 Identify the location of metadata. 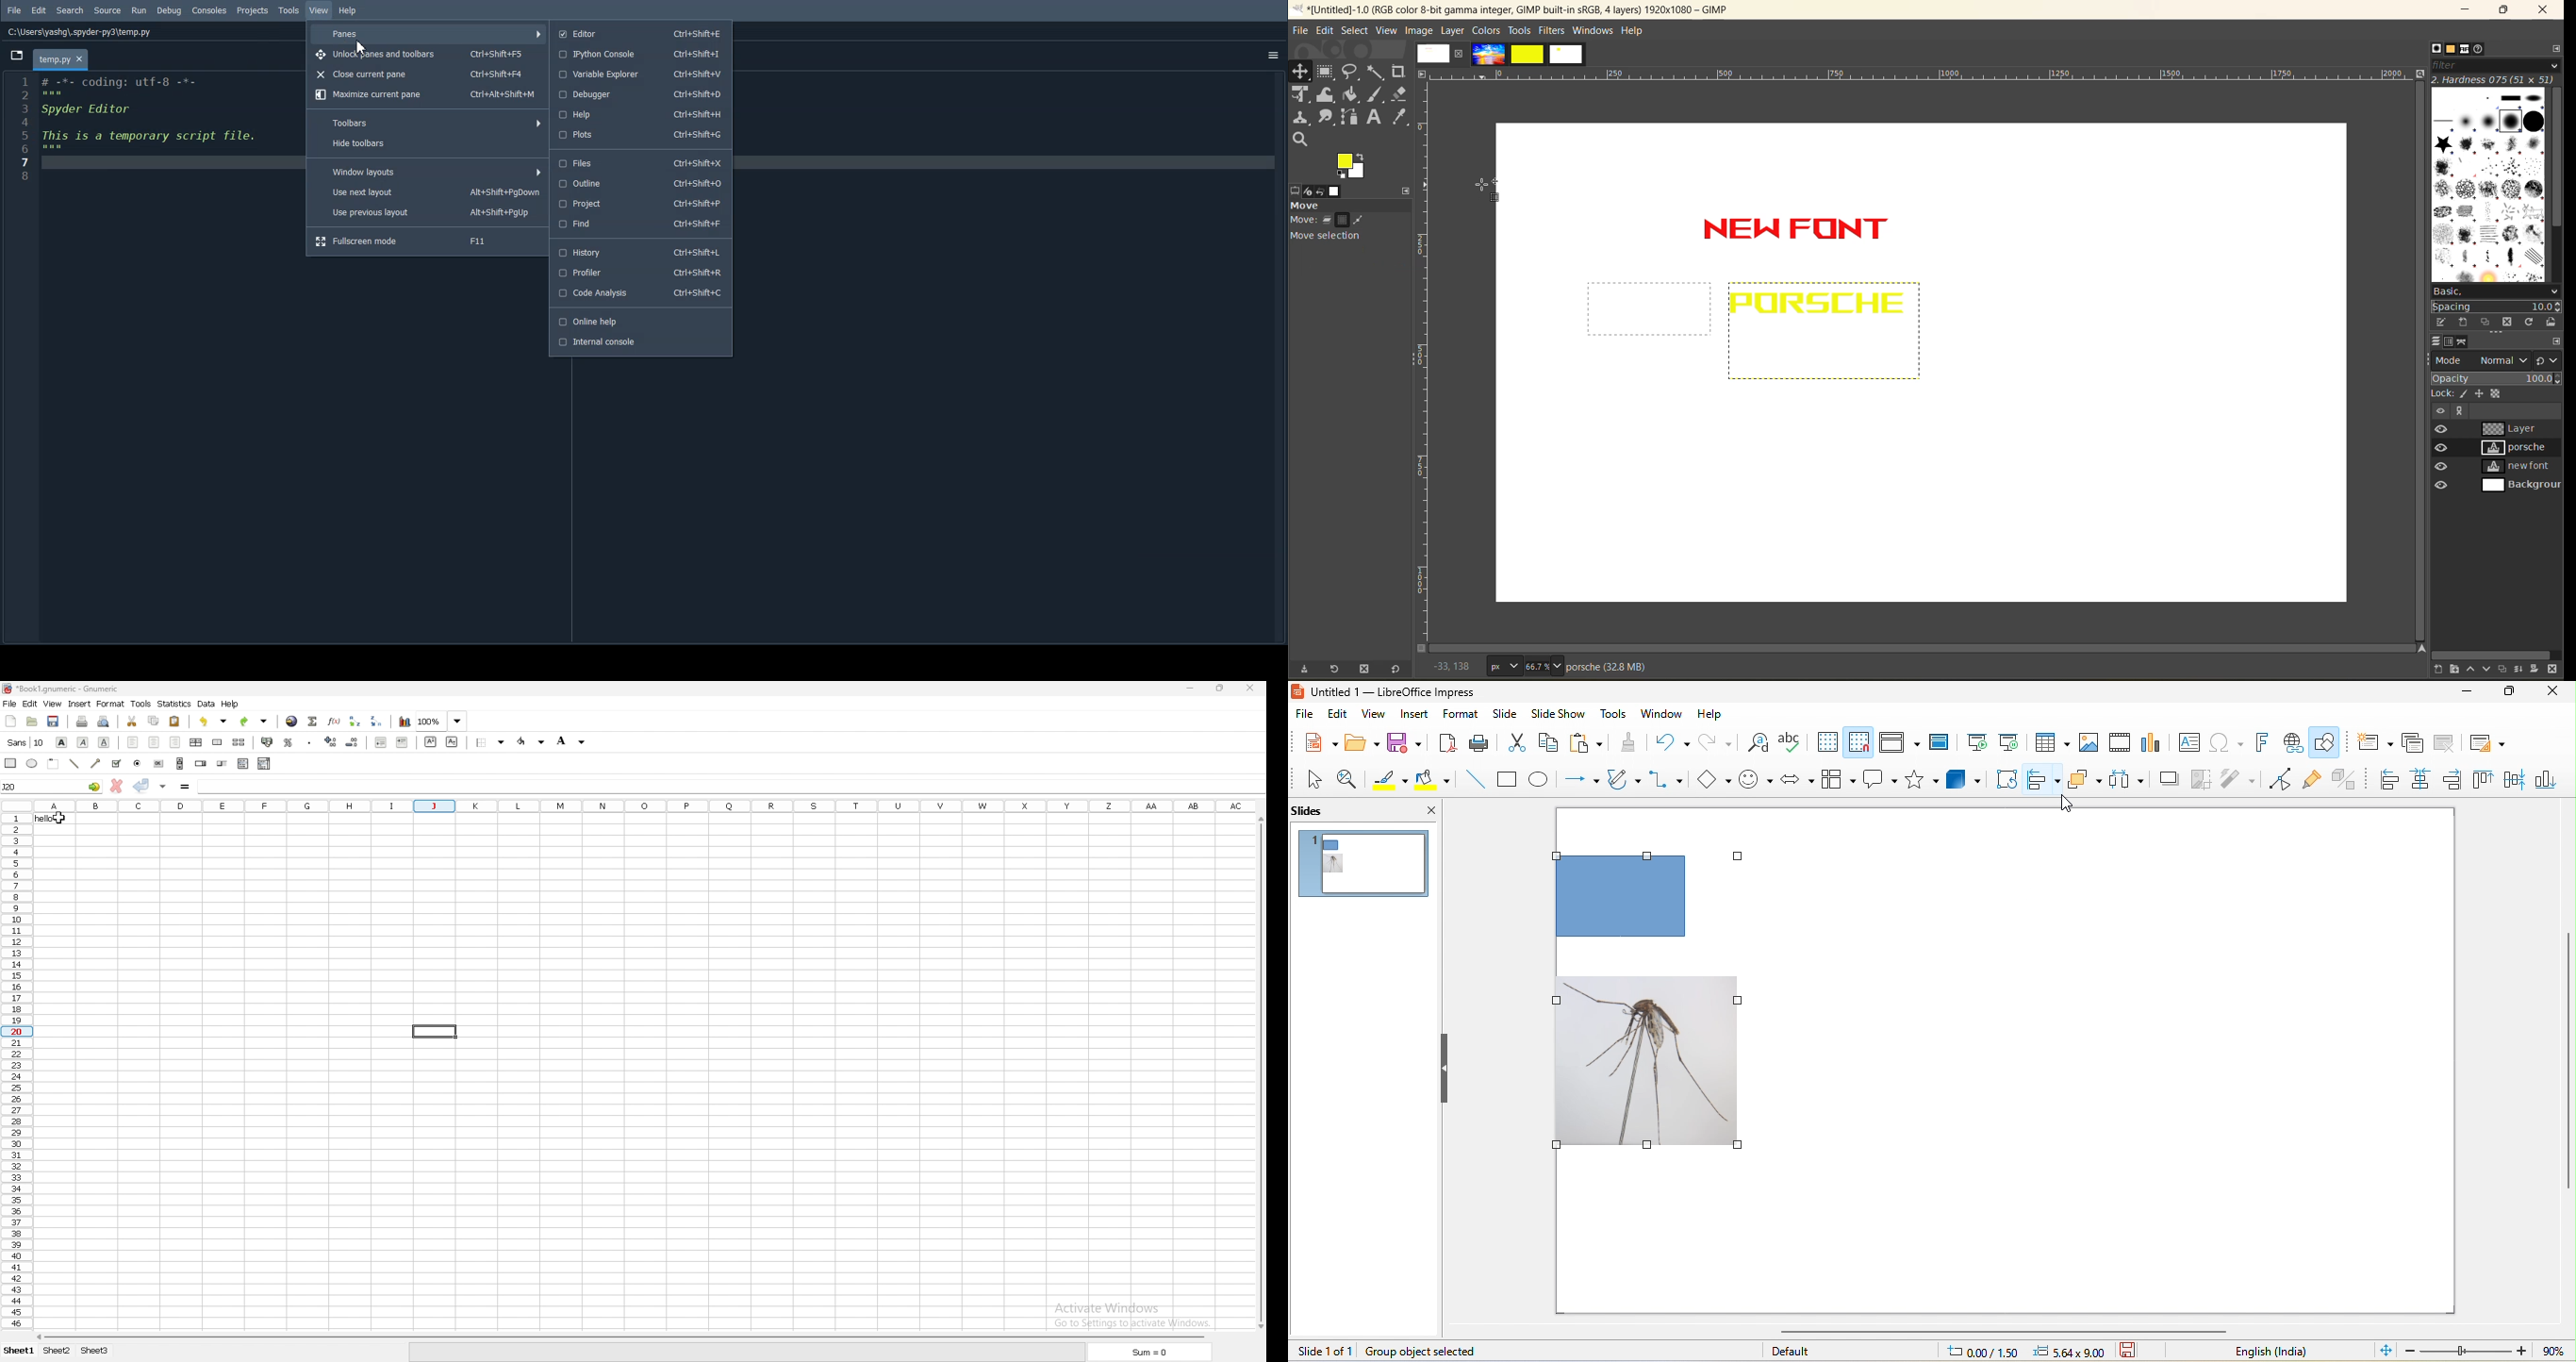
(1607, 666).